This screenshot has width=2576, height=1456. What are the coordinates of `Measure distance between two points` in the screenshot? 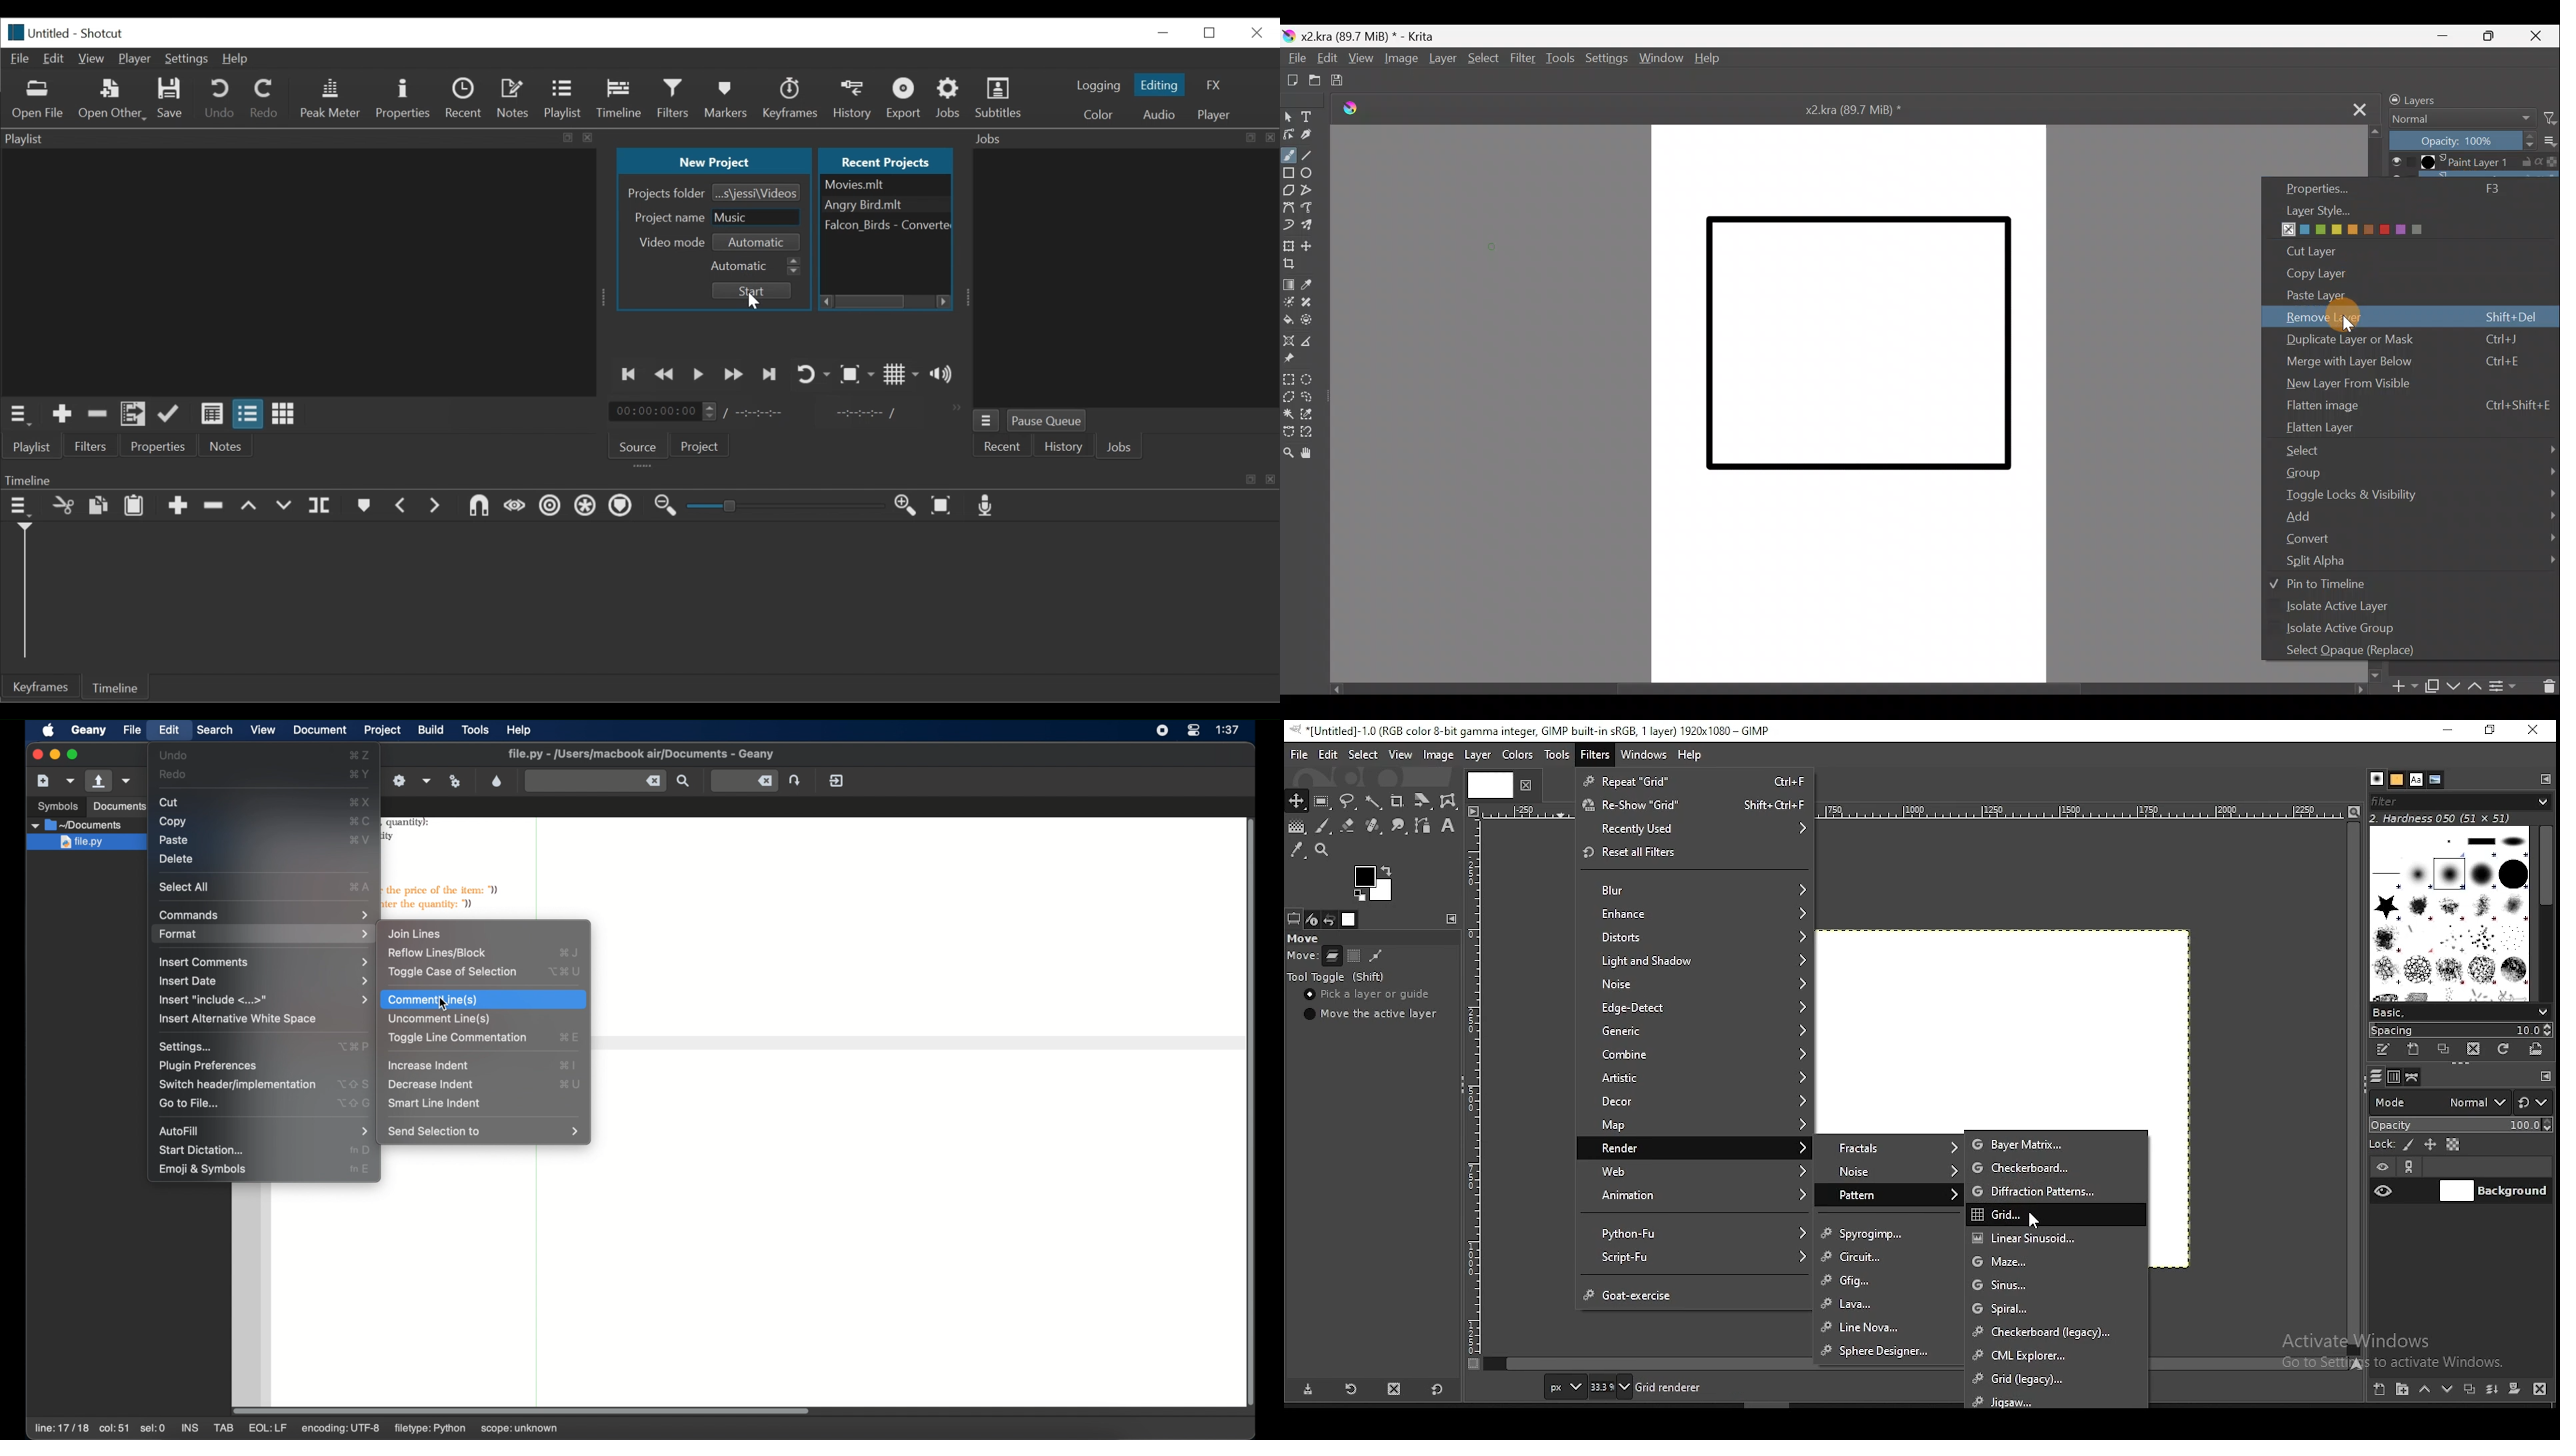 It's located at (1317, 341).